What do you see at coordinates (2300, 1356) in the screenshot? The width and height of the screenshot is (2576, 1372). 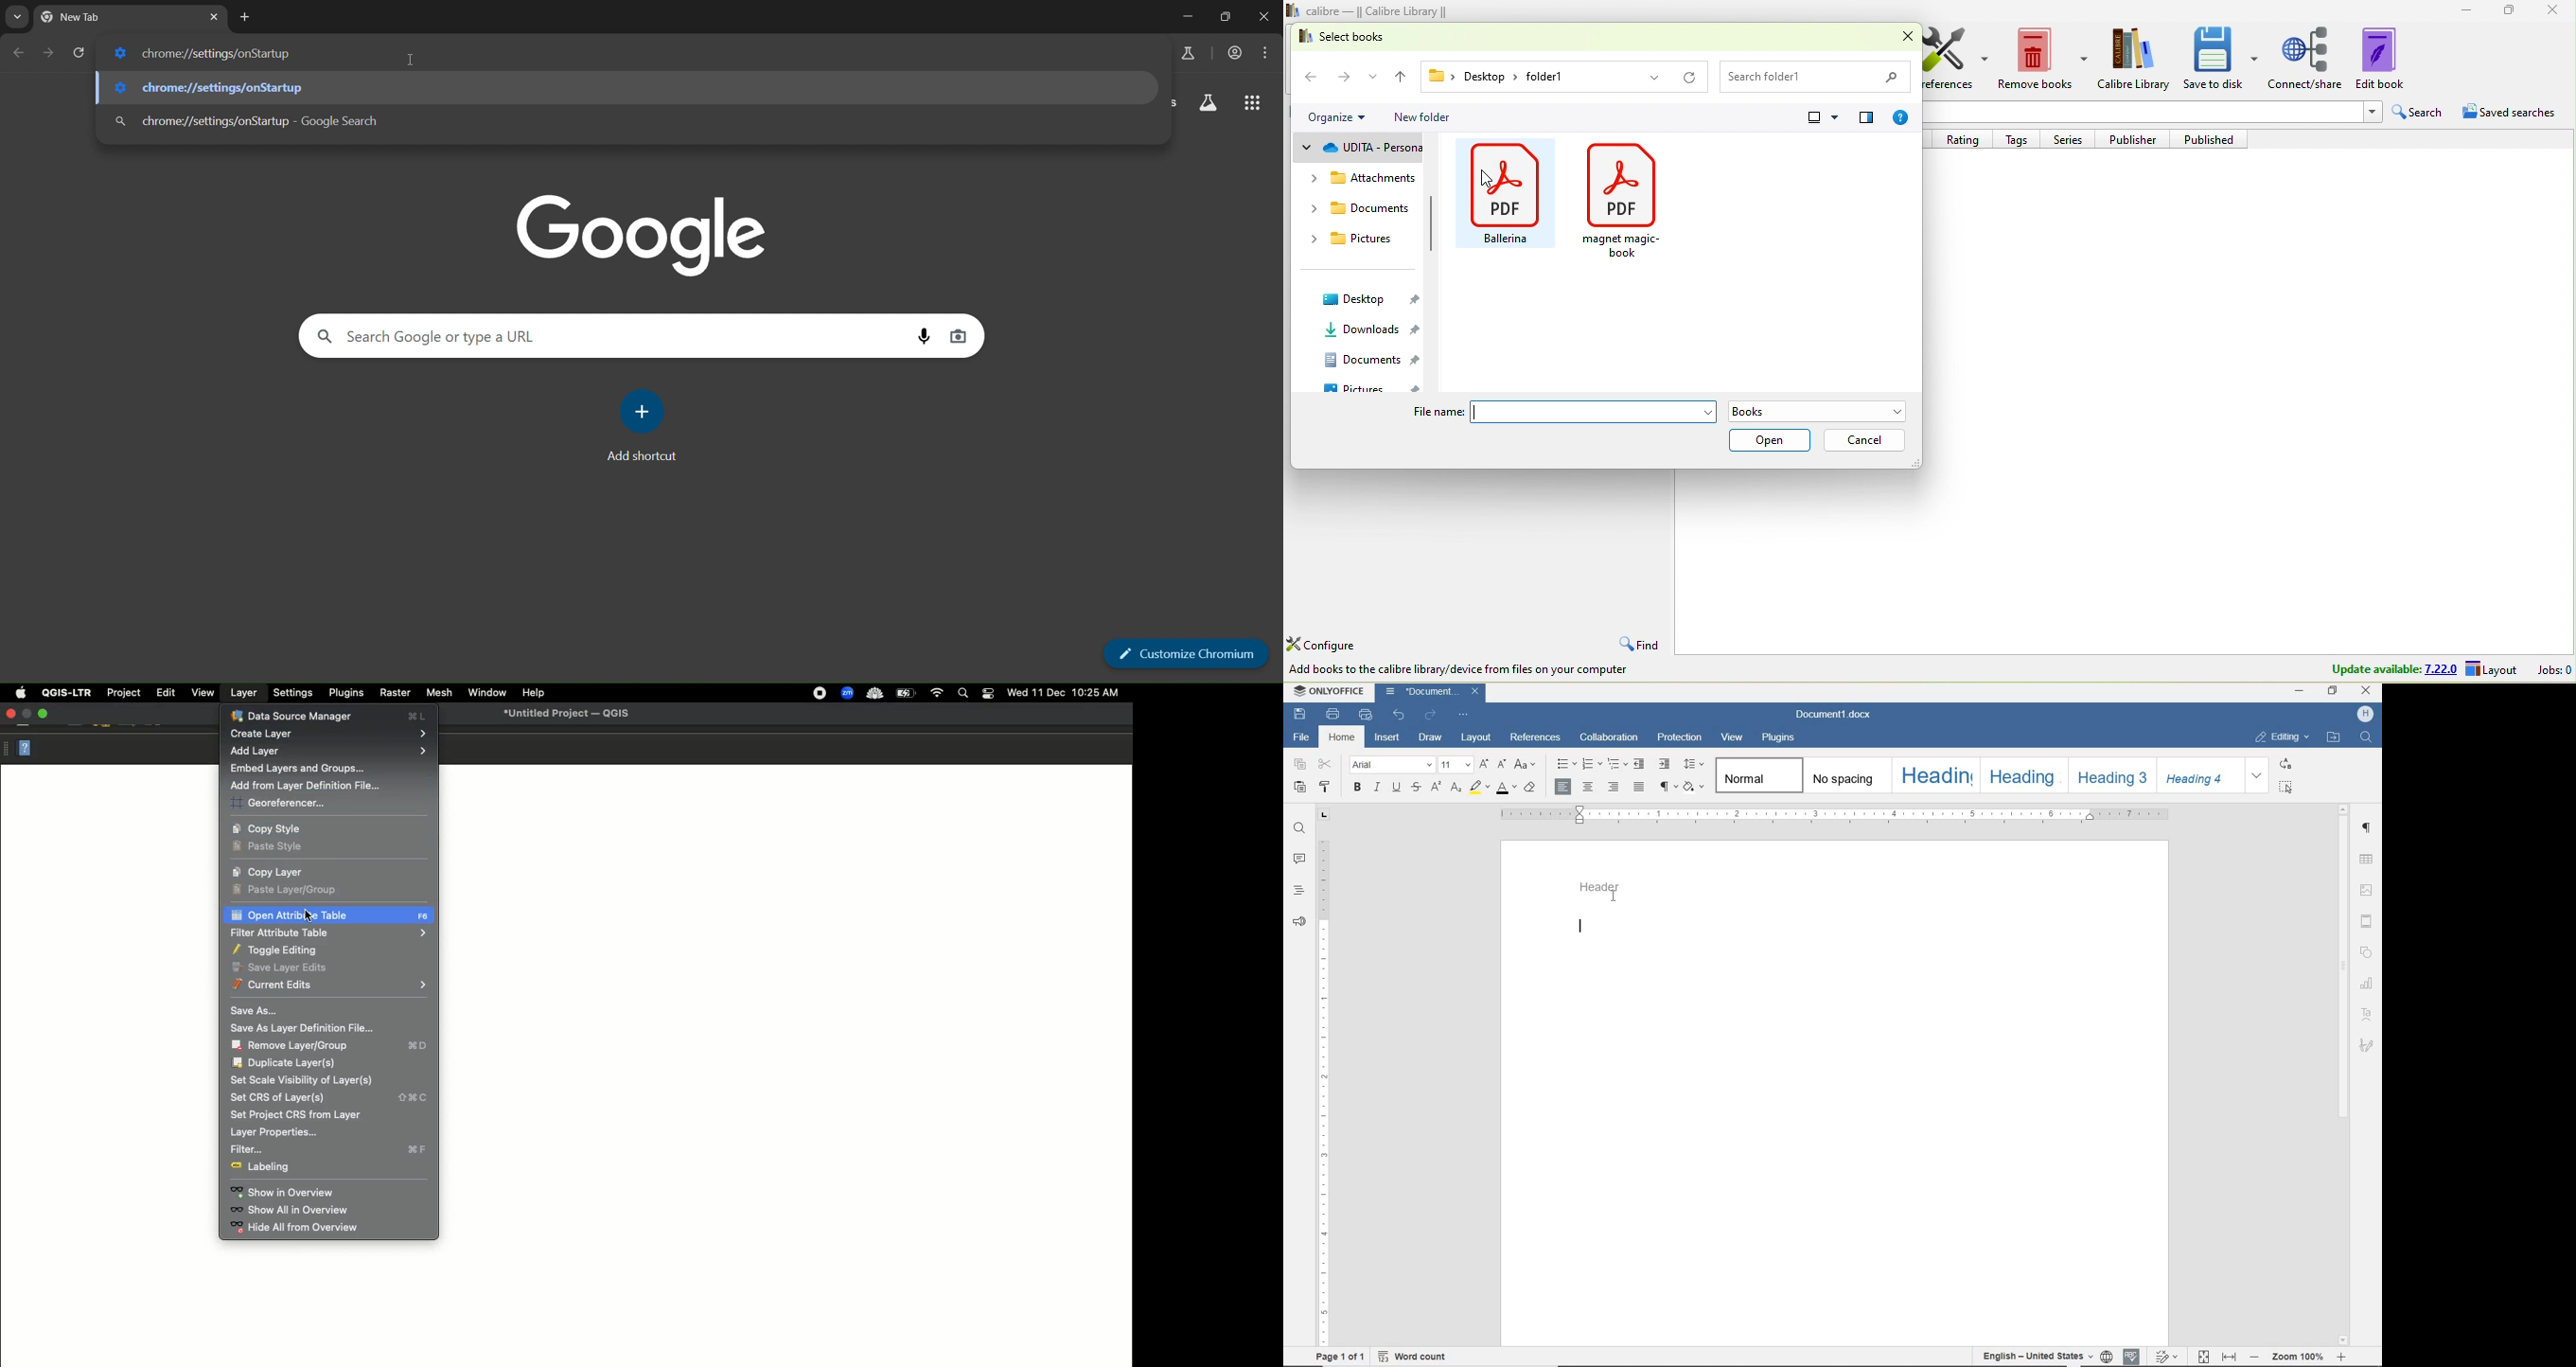 I see `zoom out or zoom in` at bounding box center [2300, 1356].